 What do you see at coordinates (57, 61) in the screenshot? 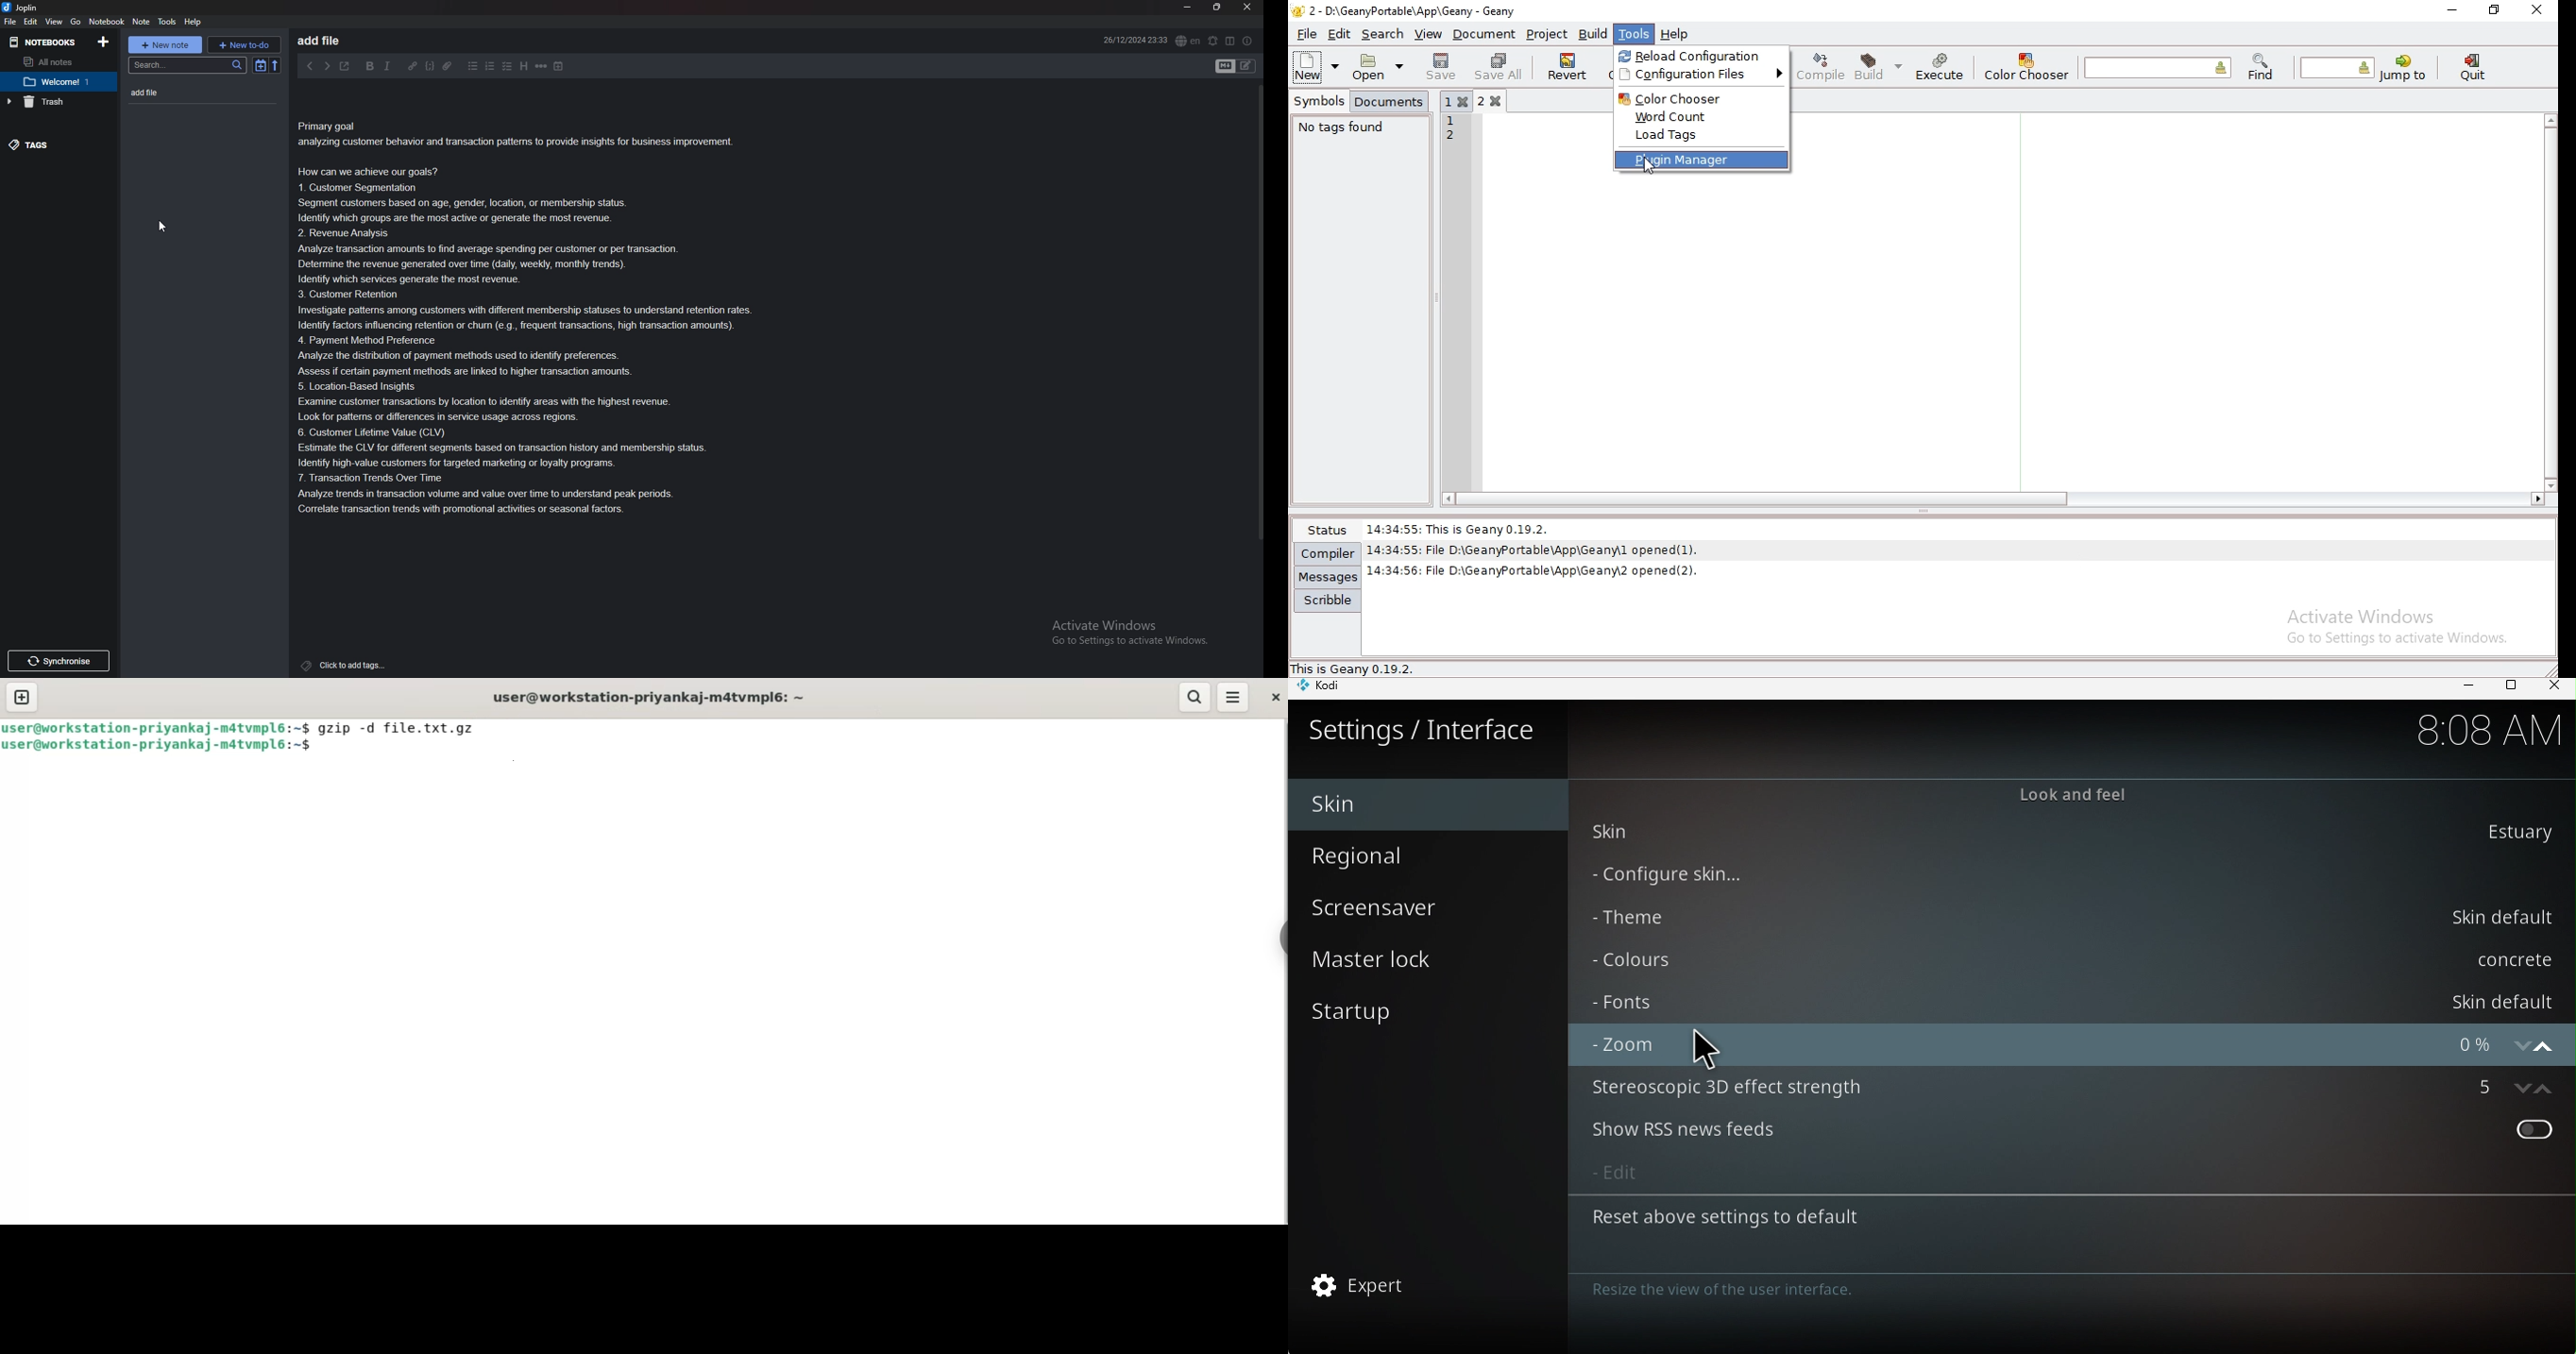
I see `All notes` at bounding box center [57, 61].